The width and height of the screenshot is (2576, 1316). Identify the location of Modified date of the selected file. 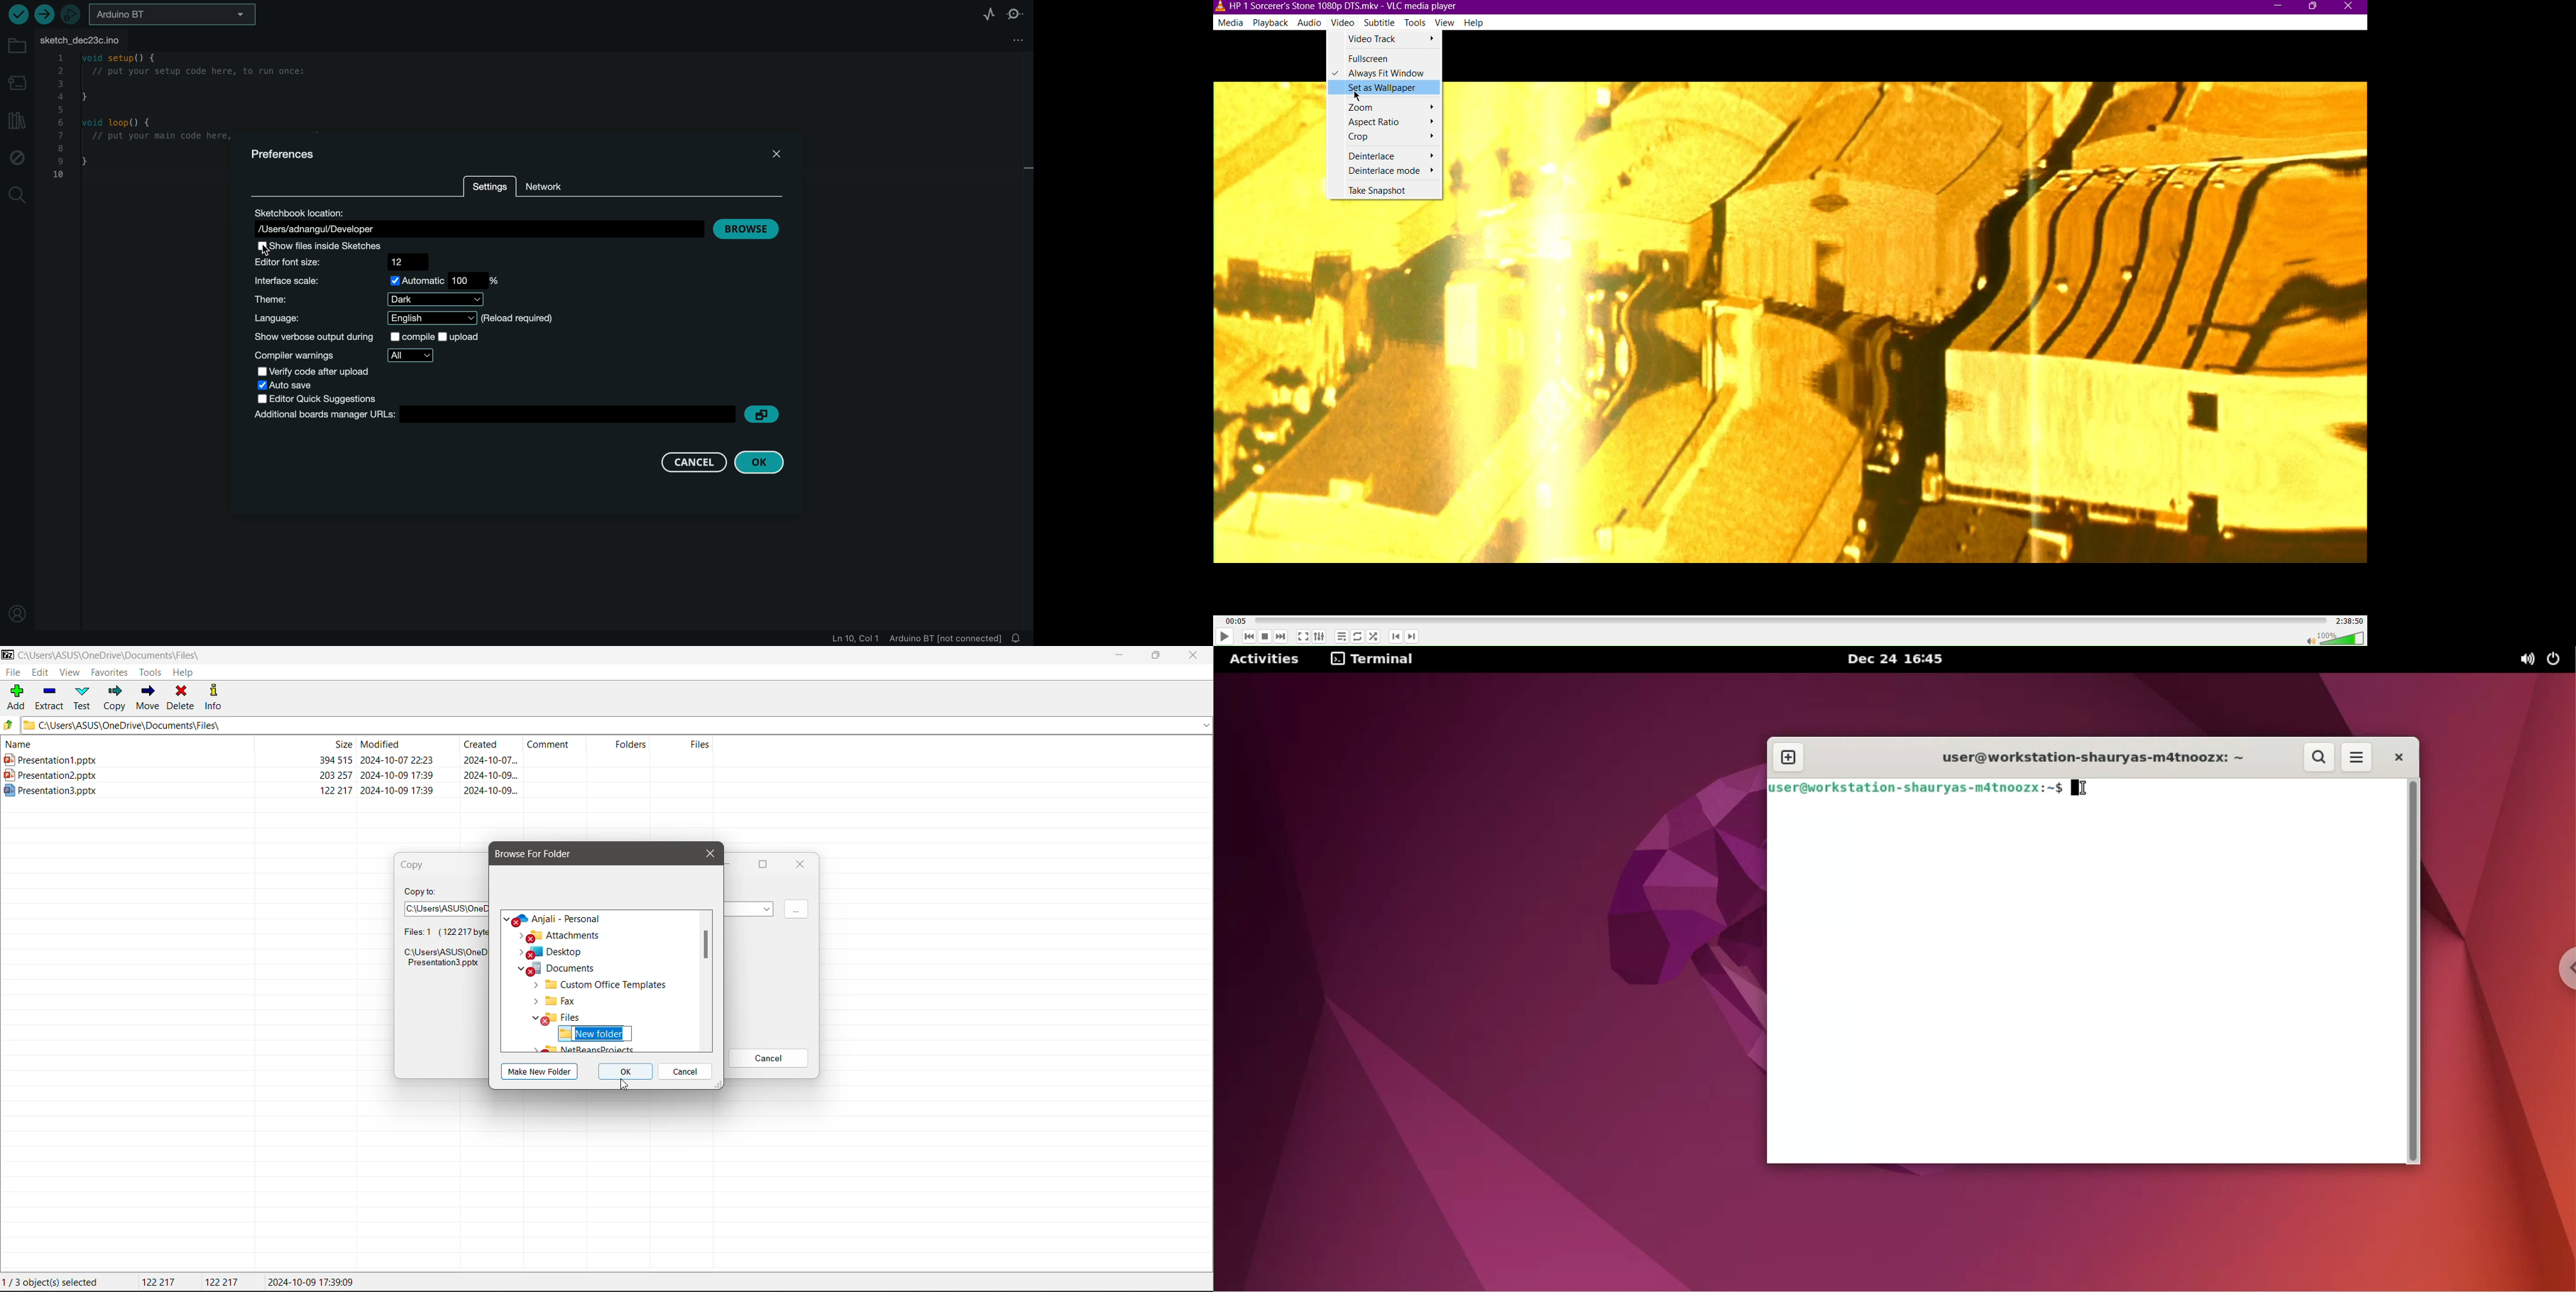
(315, 1283).